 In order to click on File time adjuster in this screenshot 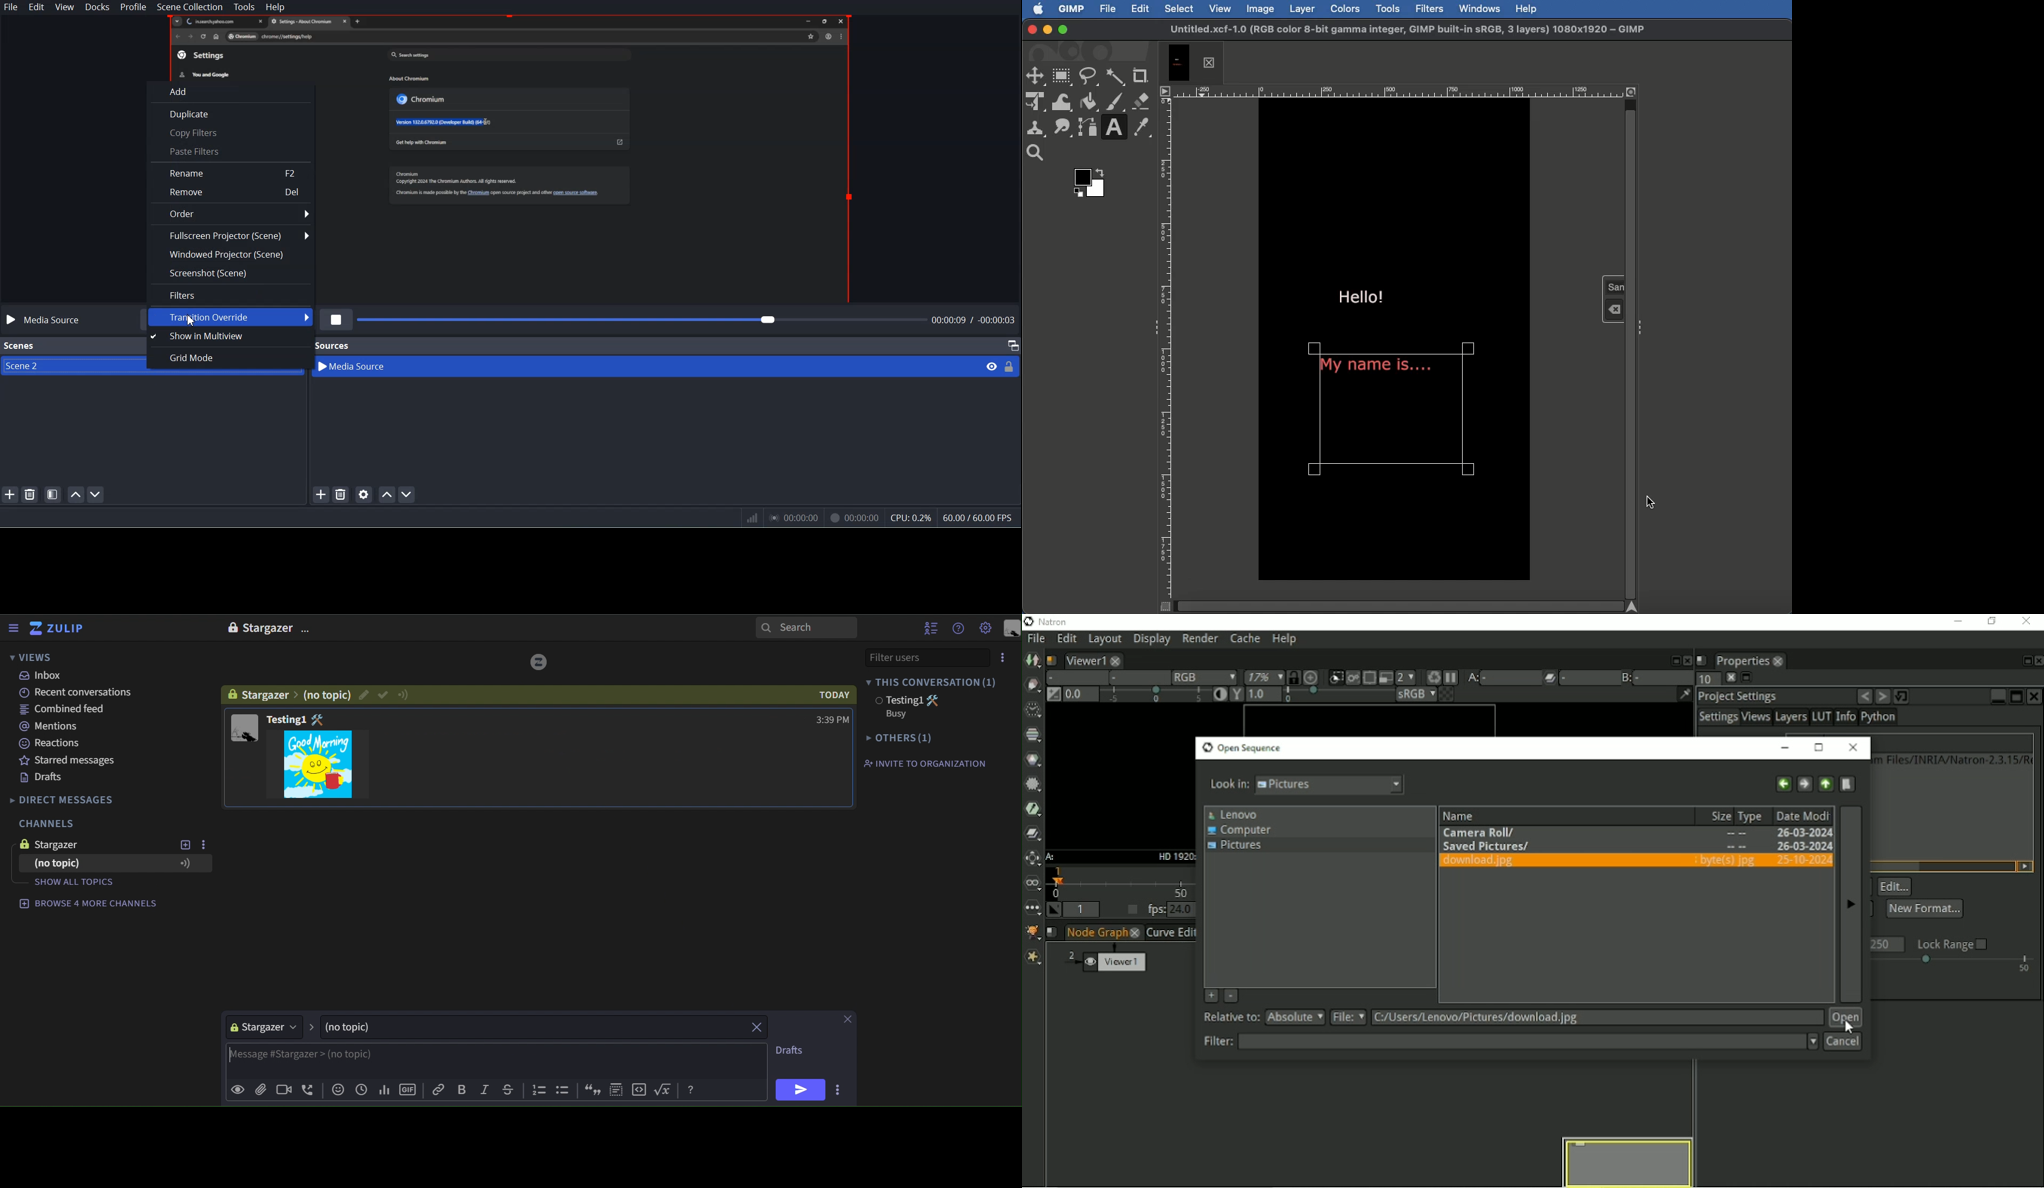, I will do `click(689, 320)`.